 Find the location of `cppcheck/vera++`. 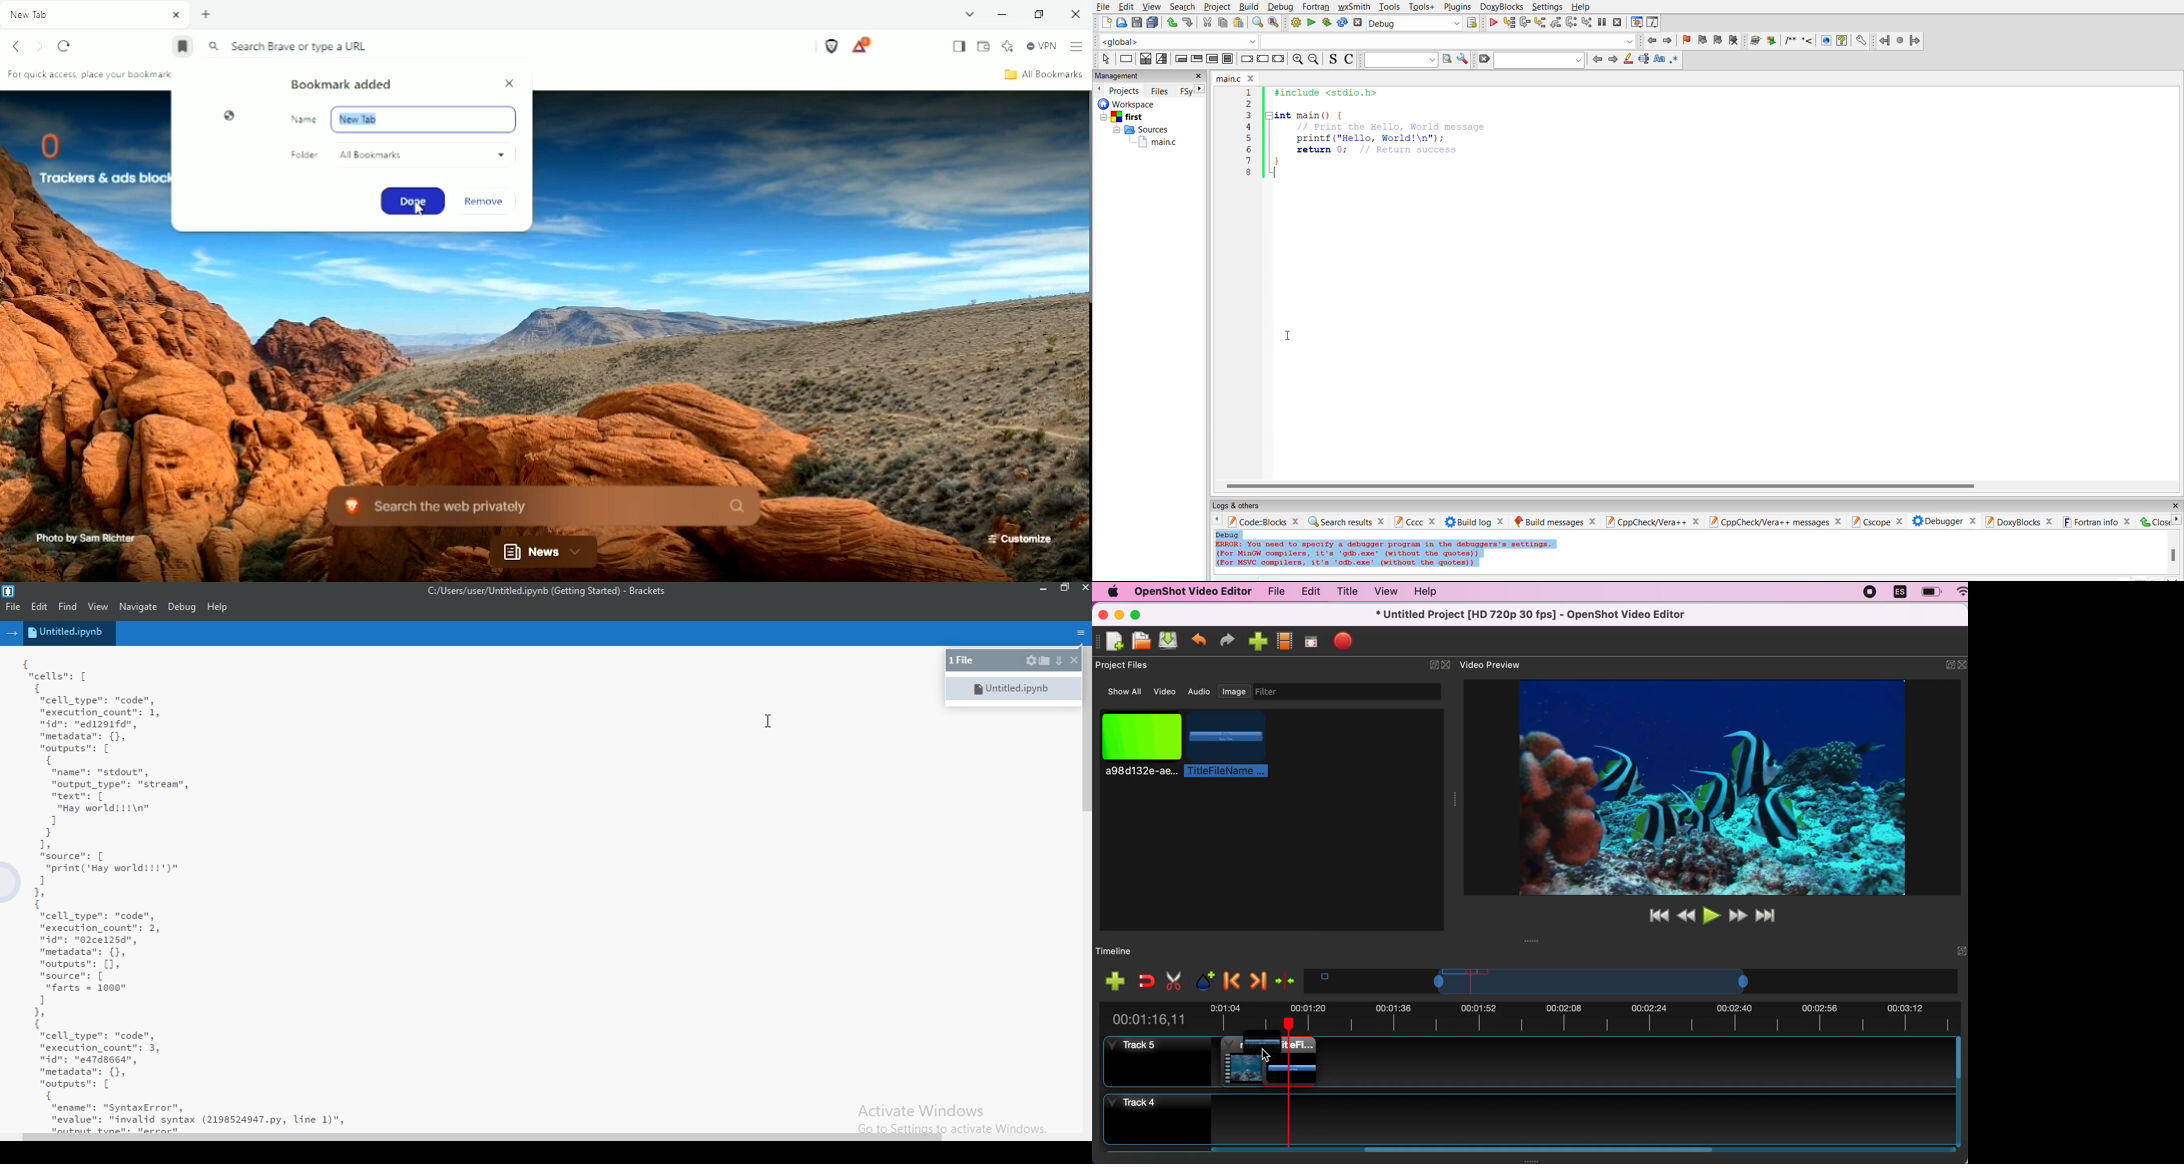

cppcheck/vera++ is located at coordinates (1653, 519).